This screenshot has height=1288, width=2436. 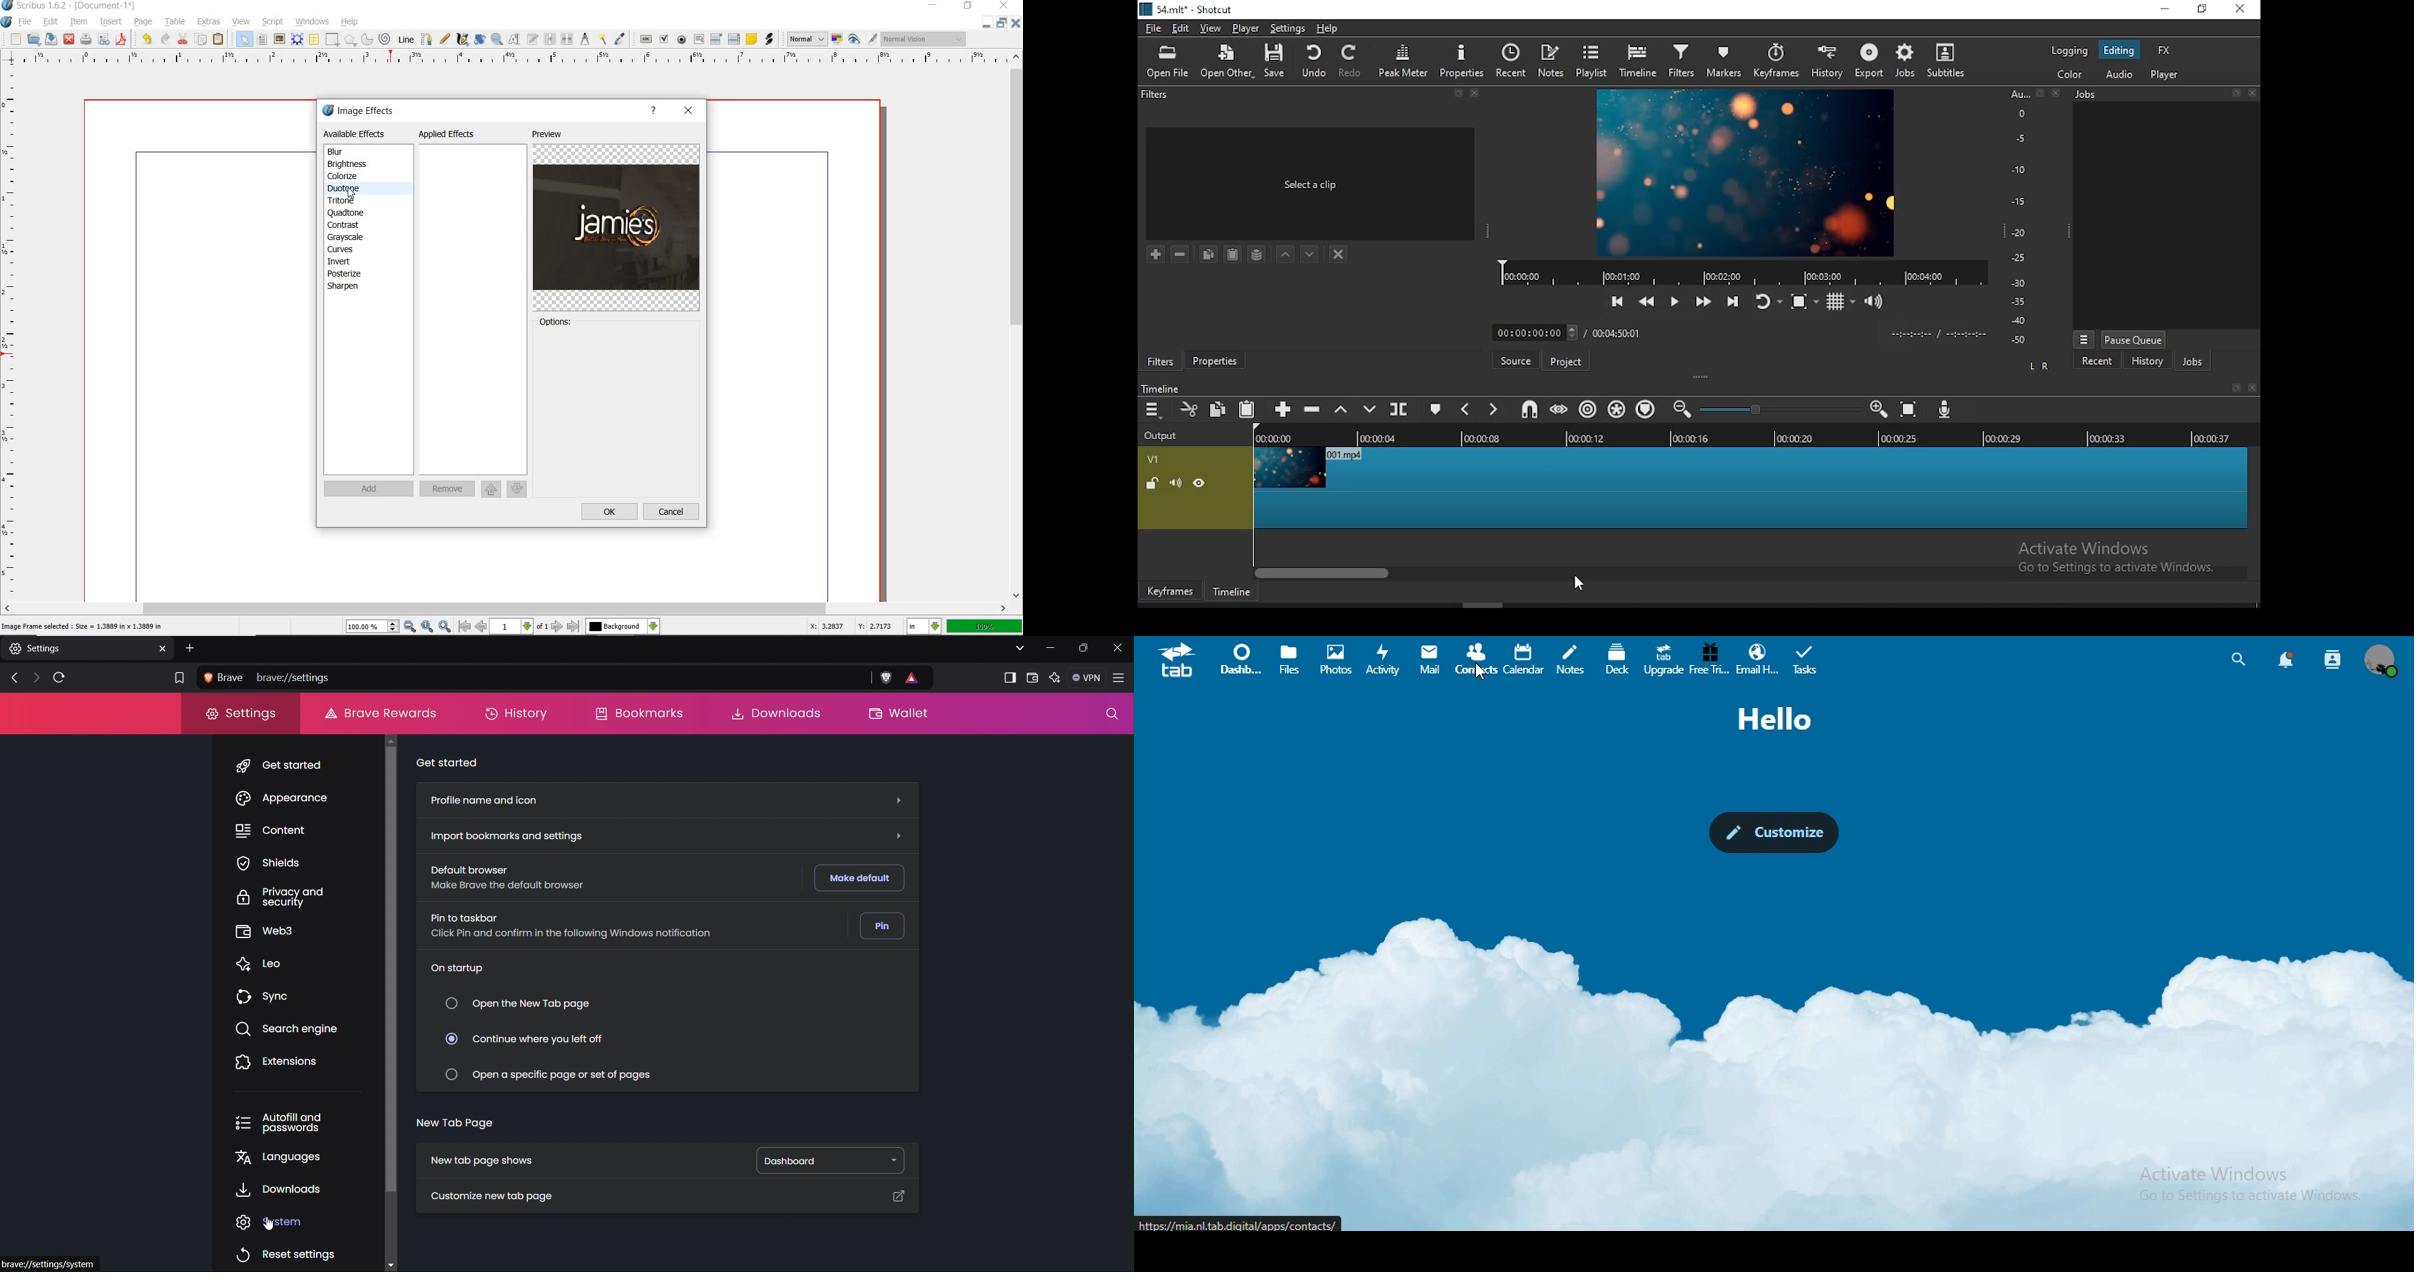 I want to click on next marker, so click(x=1491, y=409).